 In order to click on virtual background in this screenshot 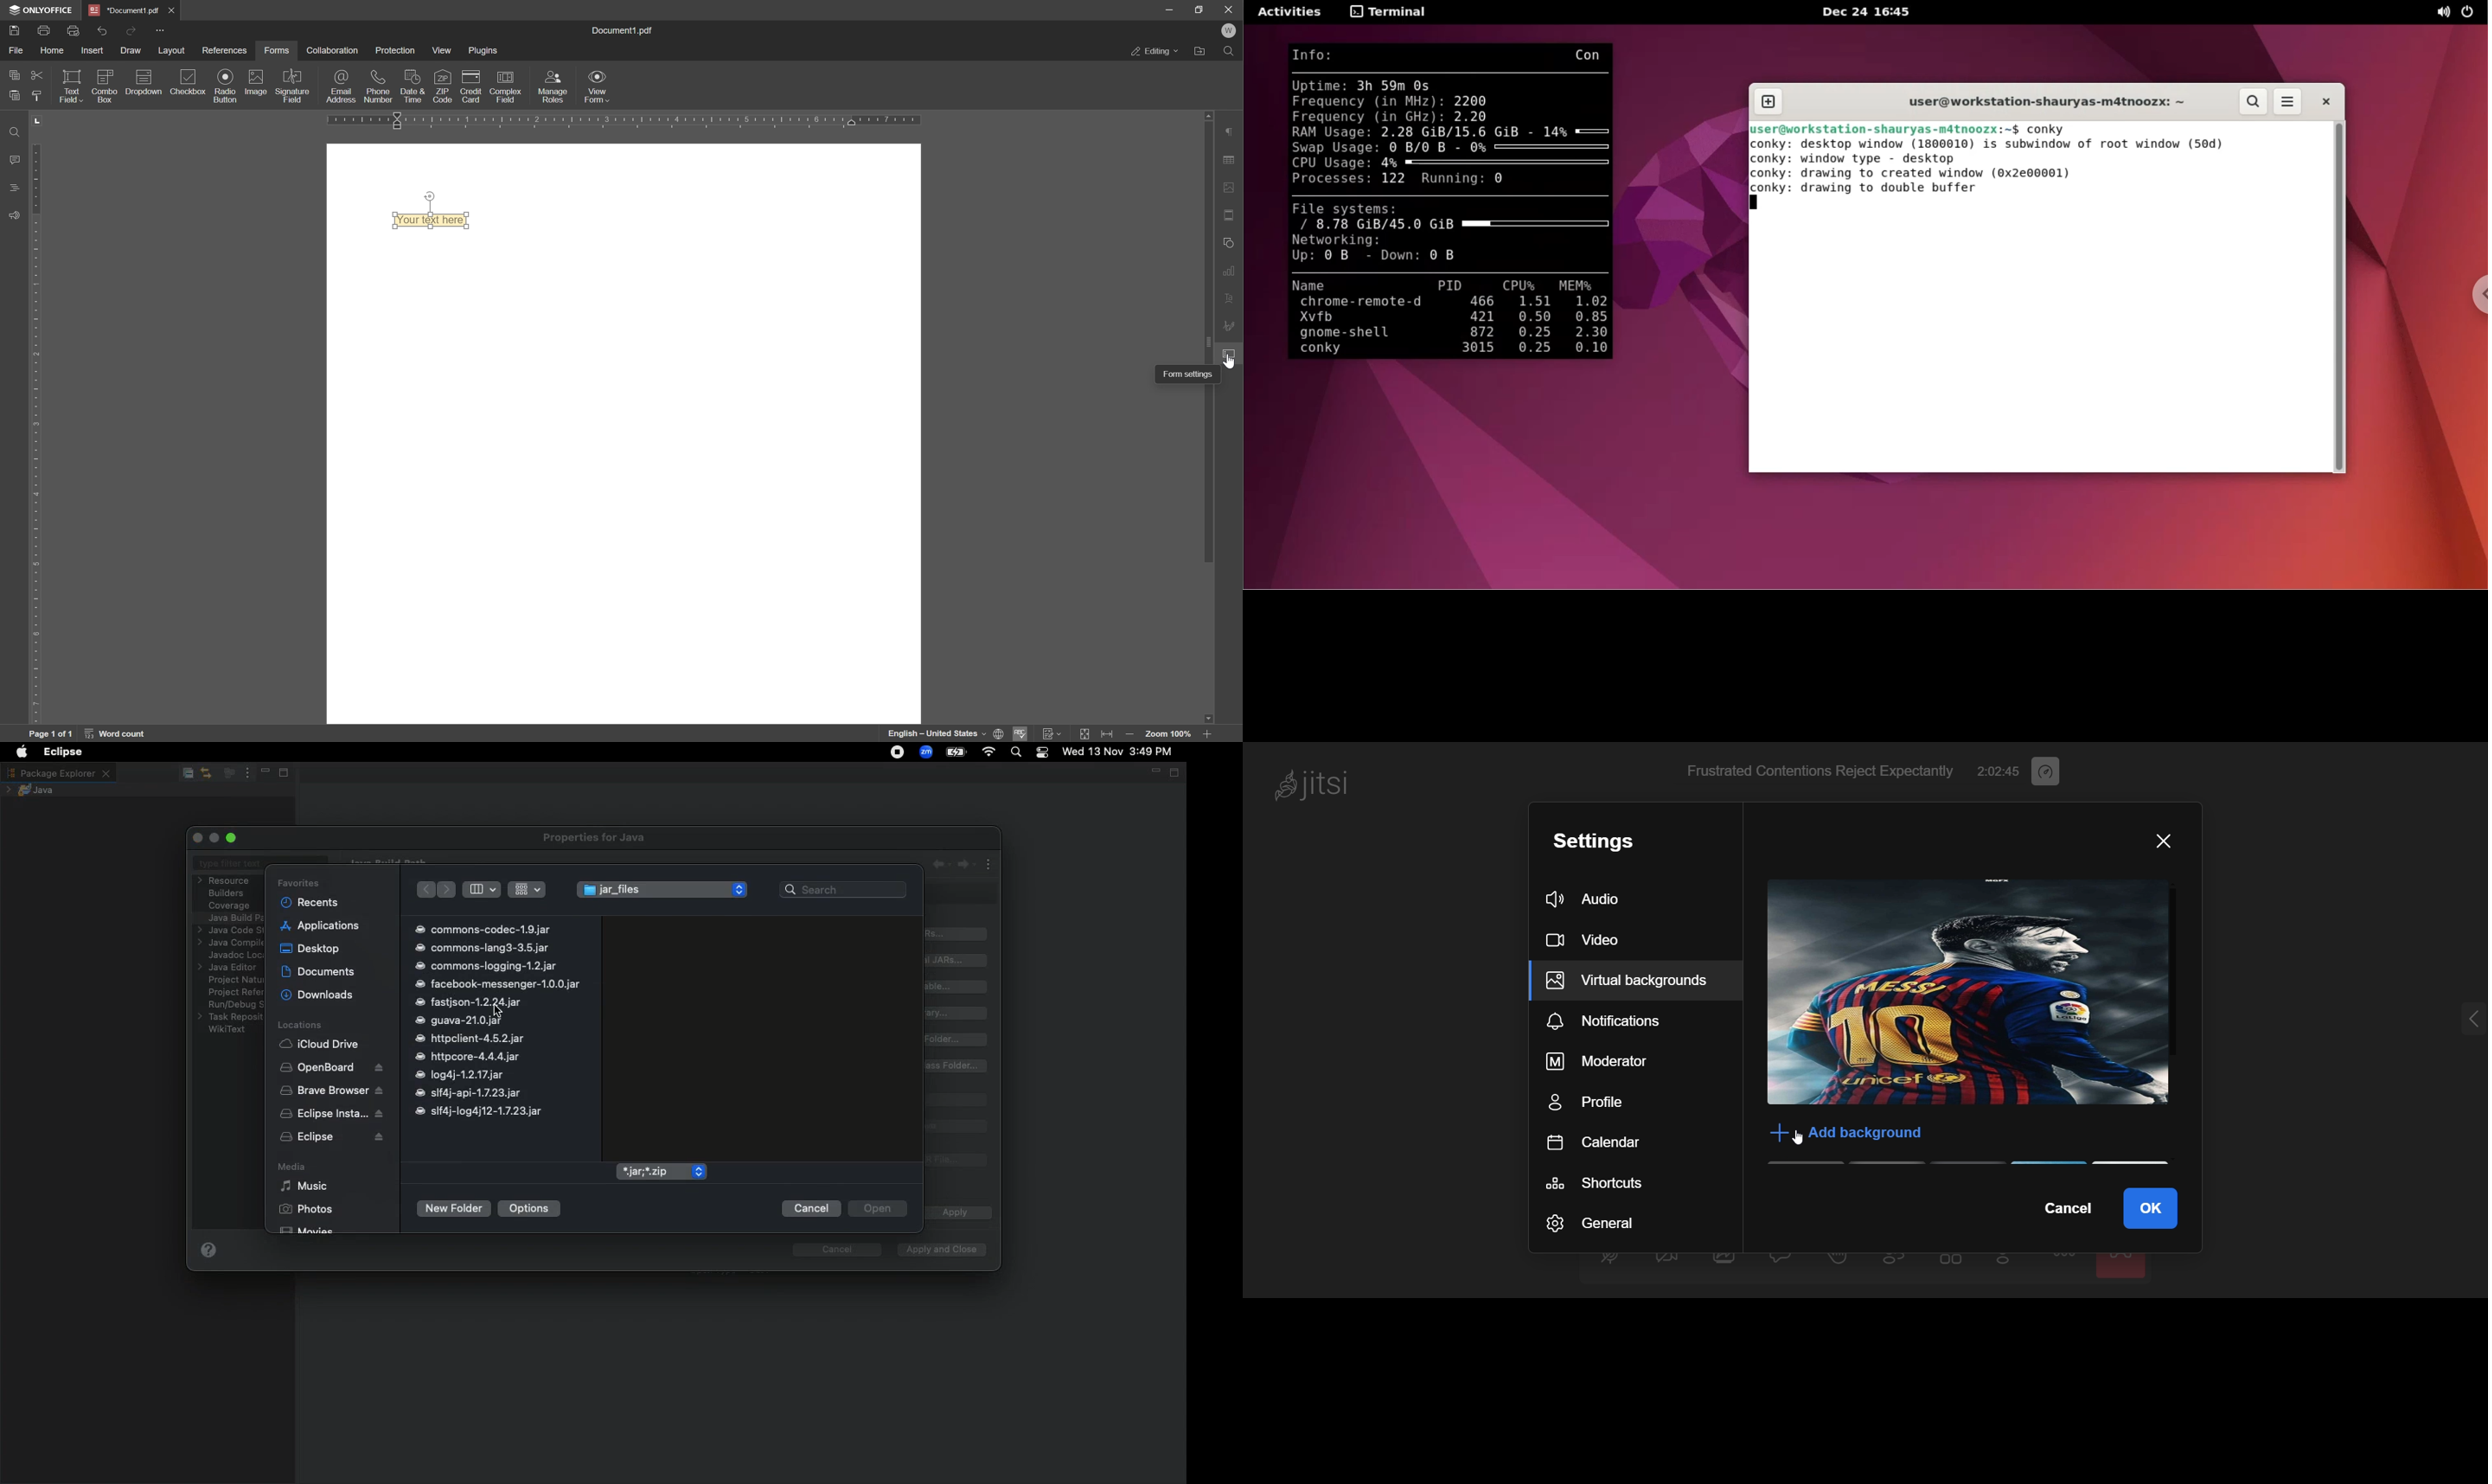, I will do `click(1633, 982)`.